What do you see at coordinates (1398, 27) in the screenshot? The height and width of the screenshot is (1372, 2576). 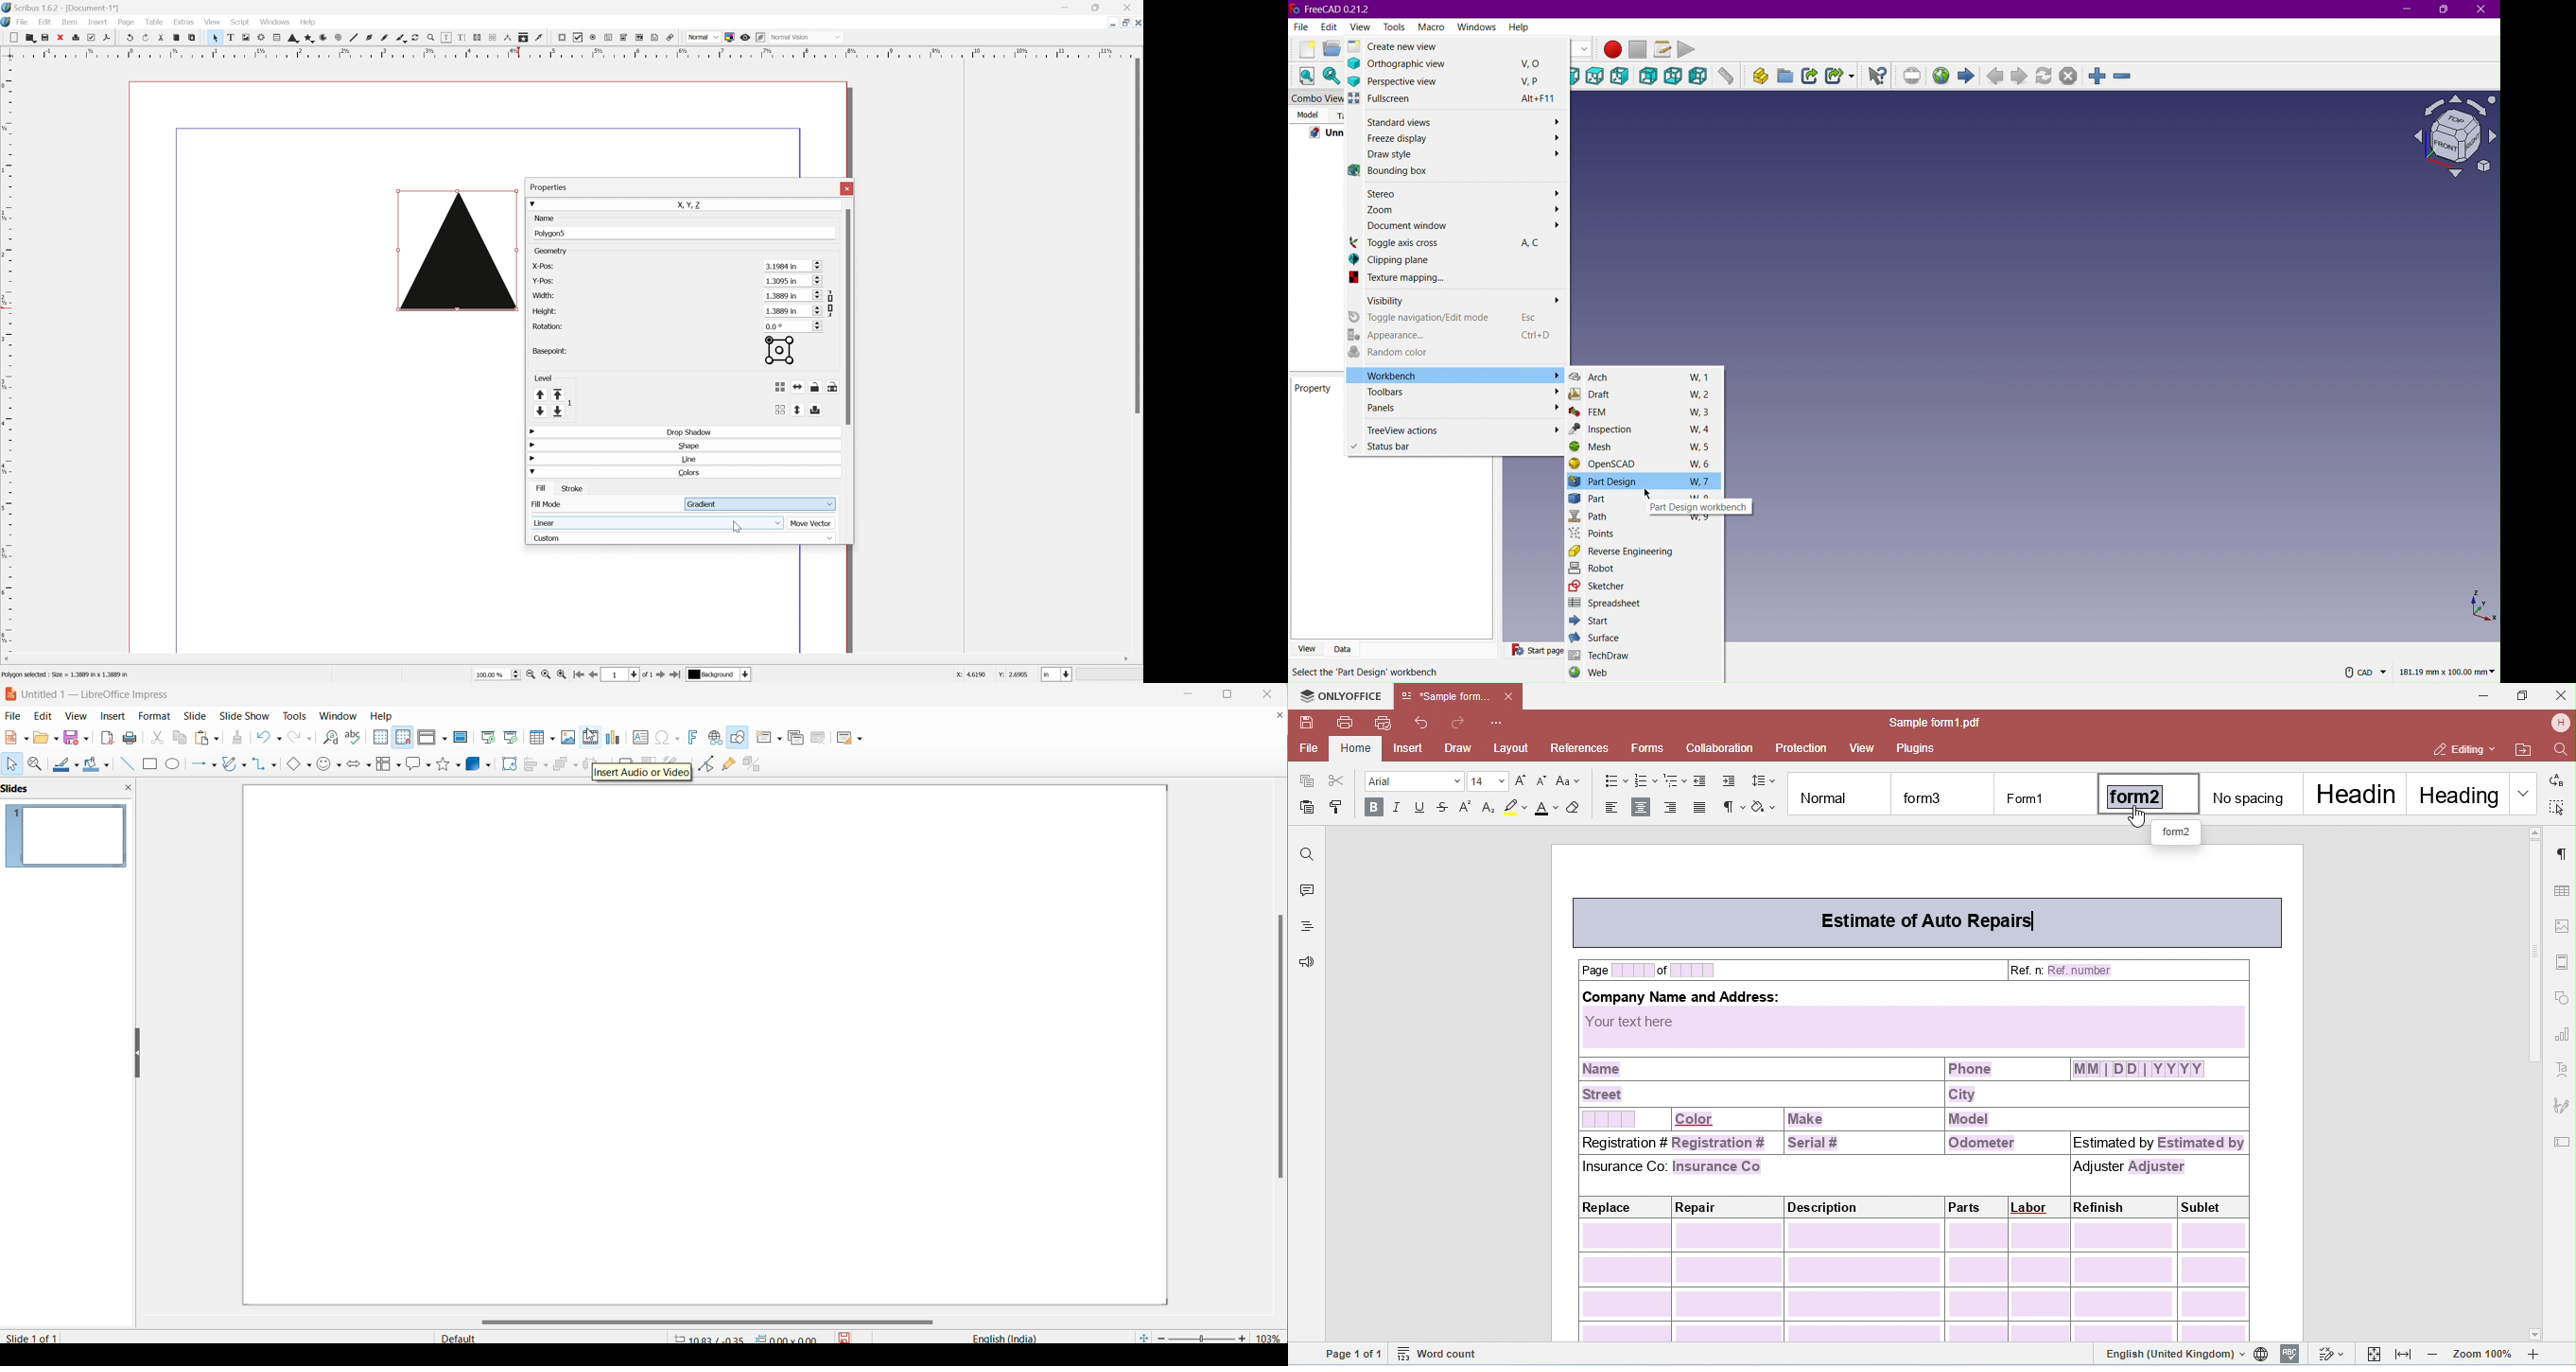 I see `Tools` at bounding box center [1398, 27].